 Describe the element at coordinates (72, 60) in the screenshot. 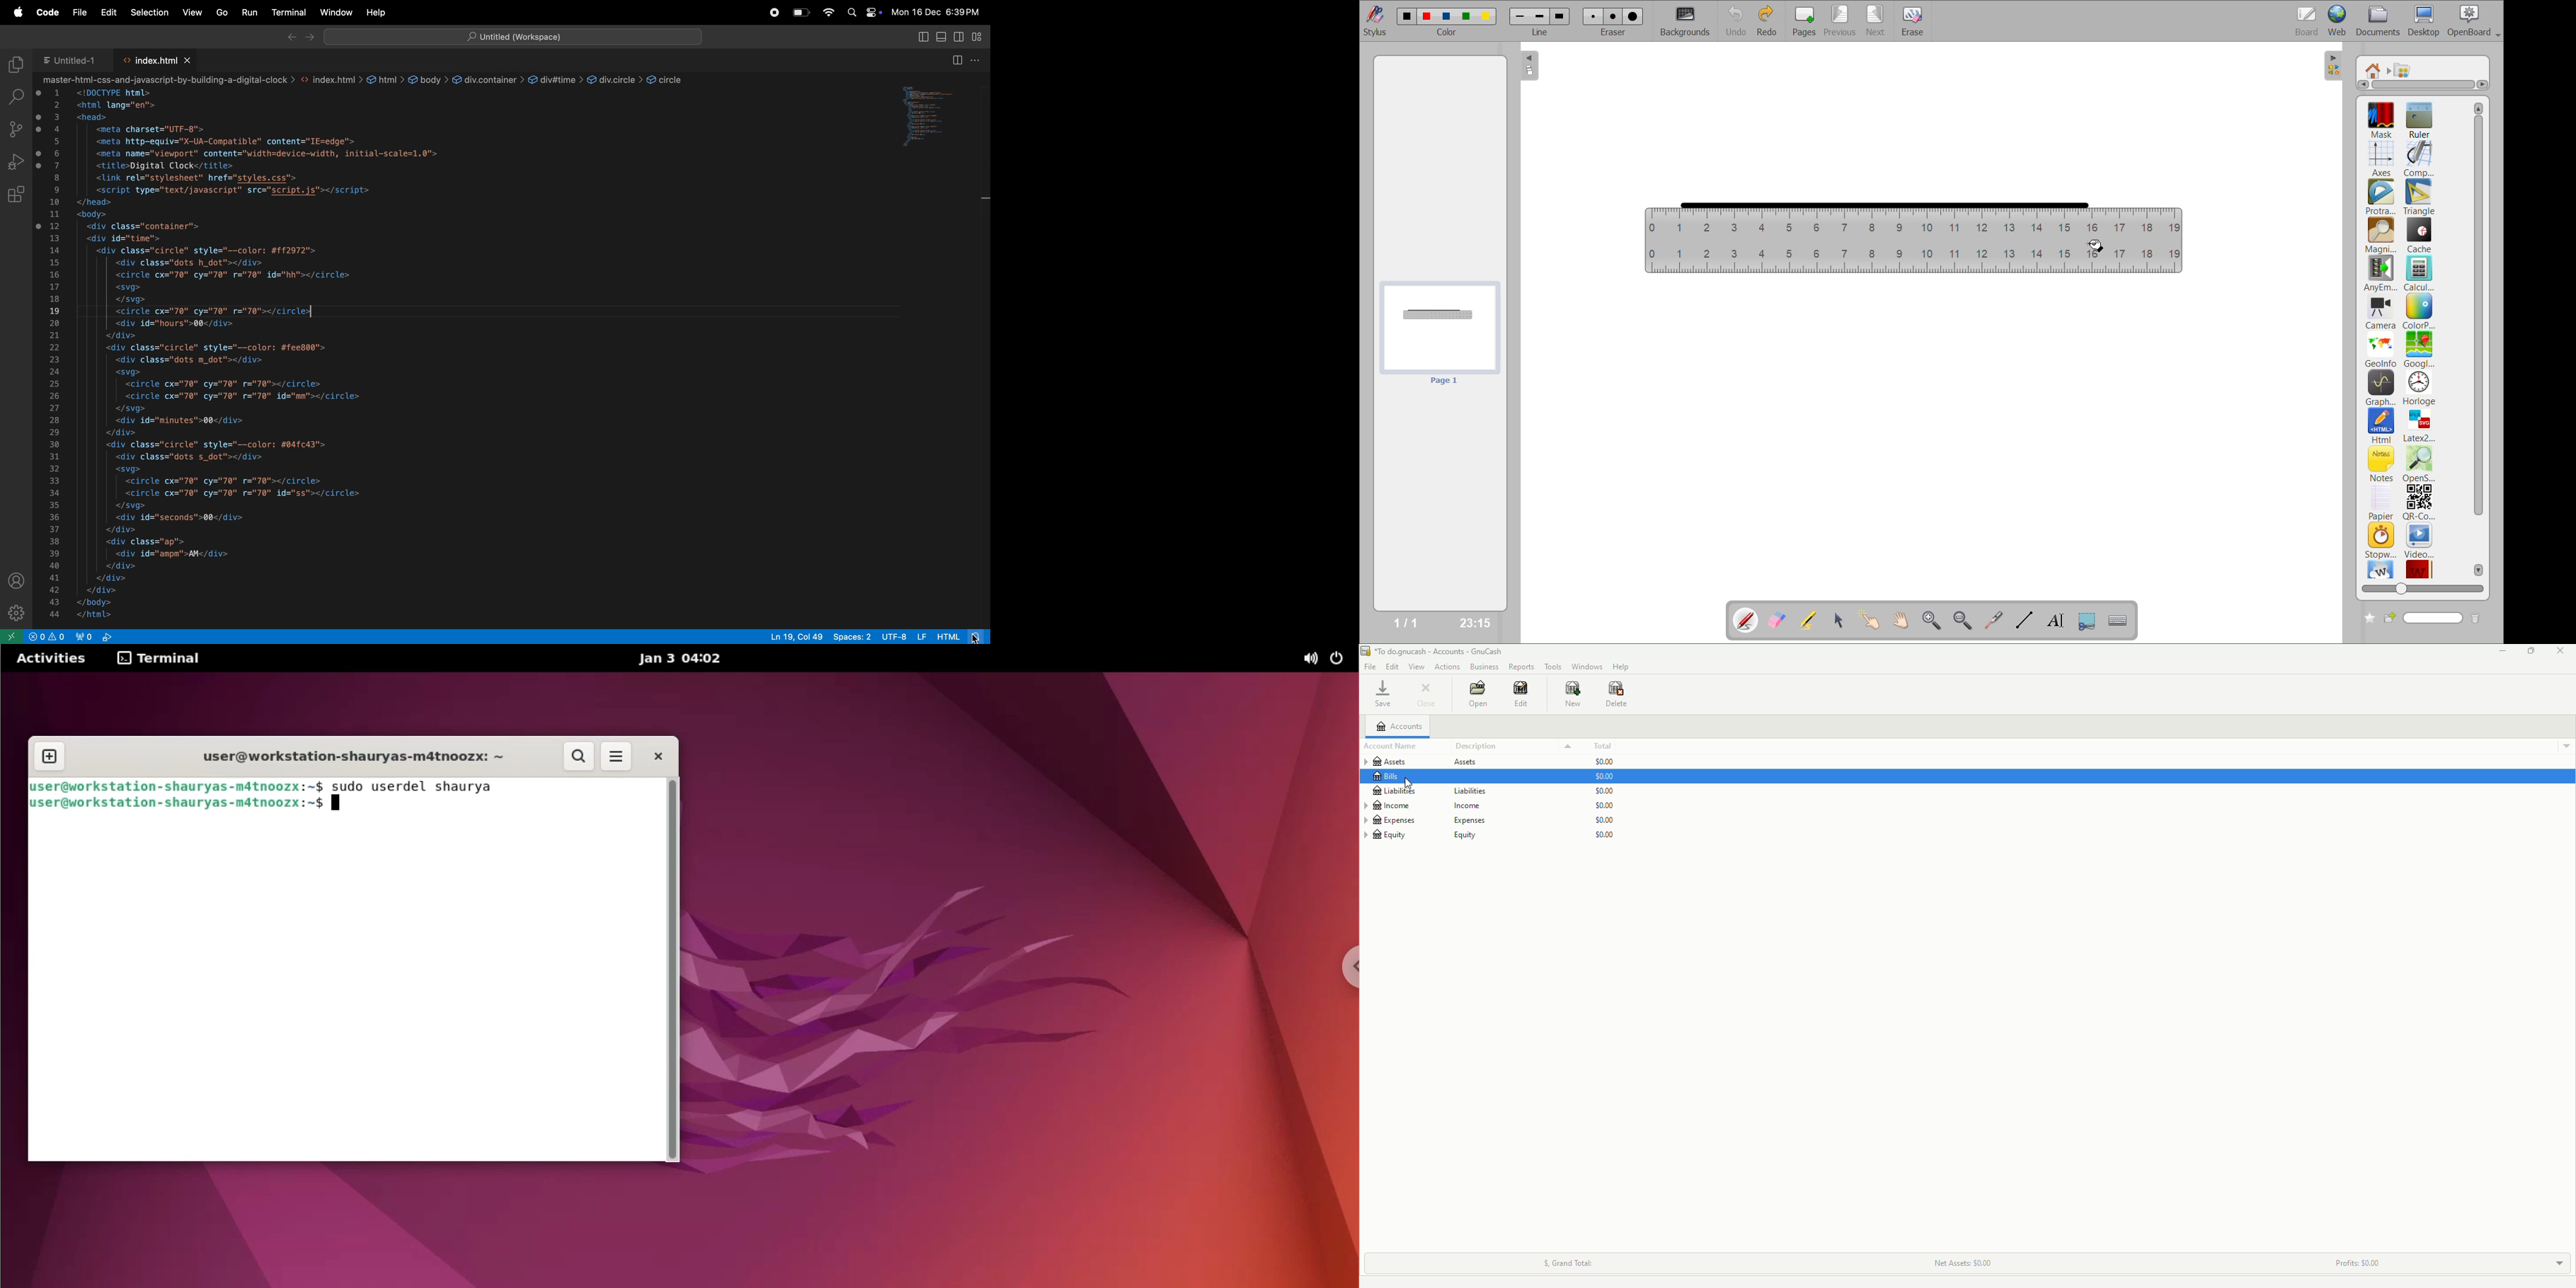

I see `untitled 1` at that location.